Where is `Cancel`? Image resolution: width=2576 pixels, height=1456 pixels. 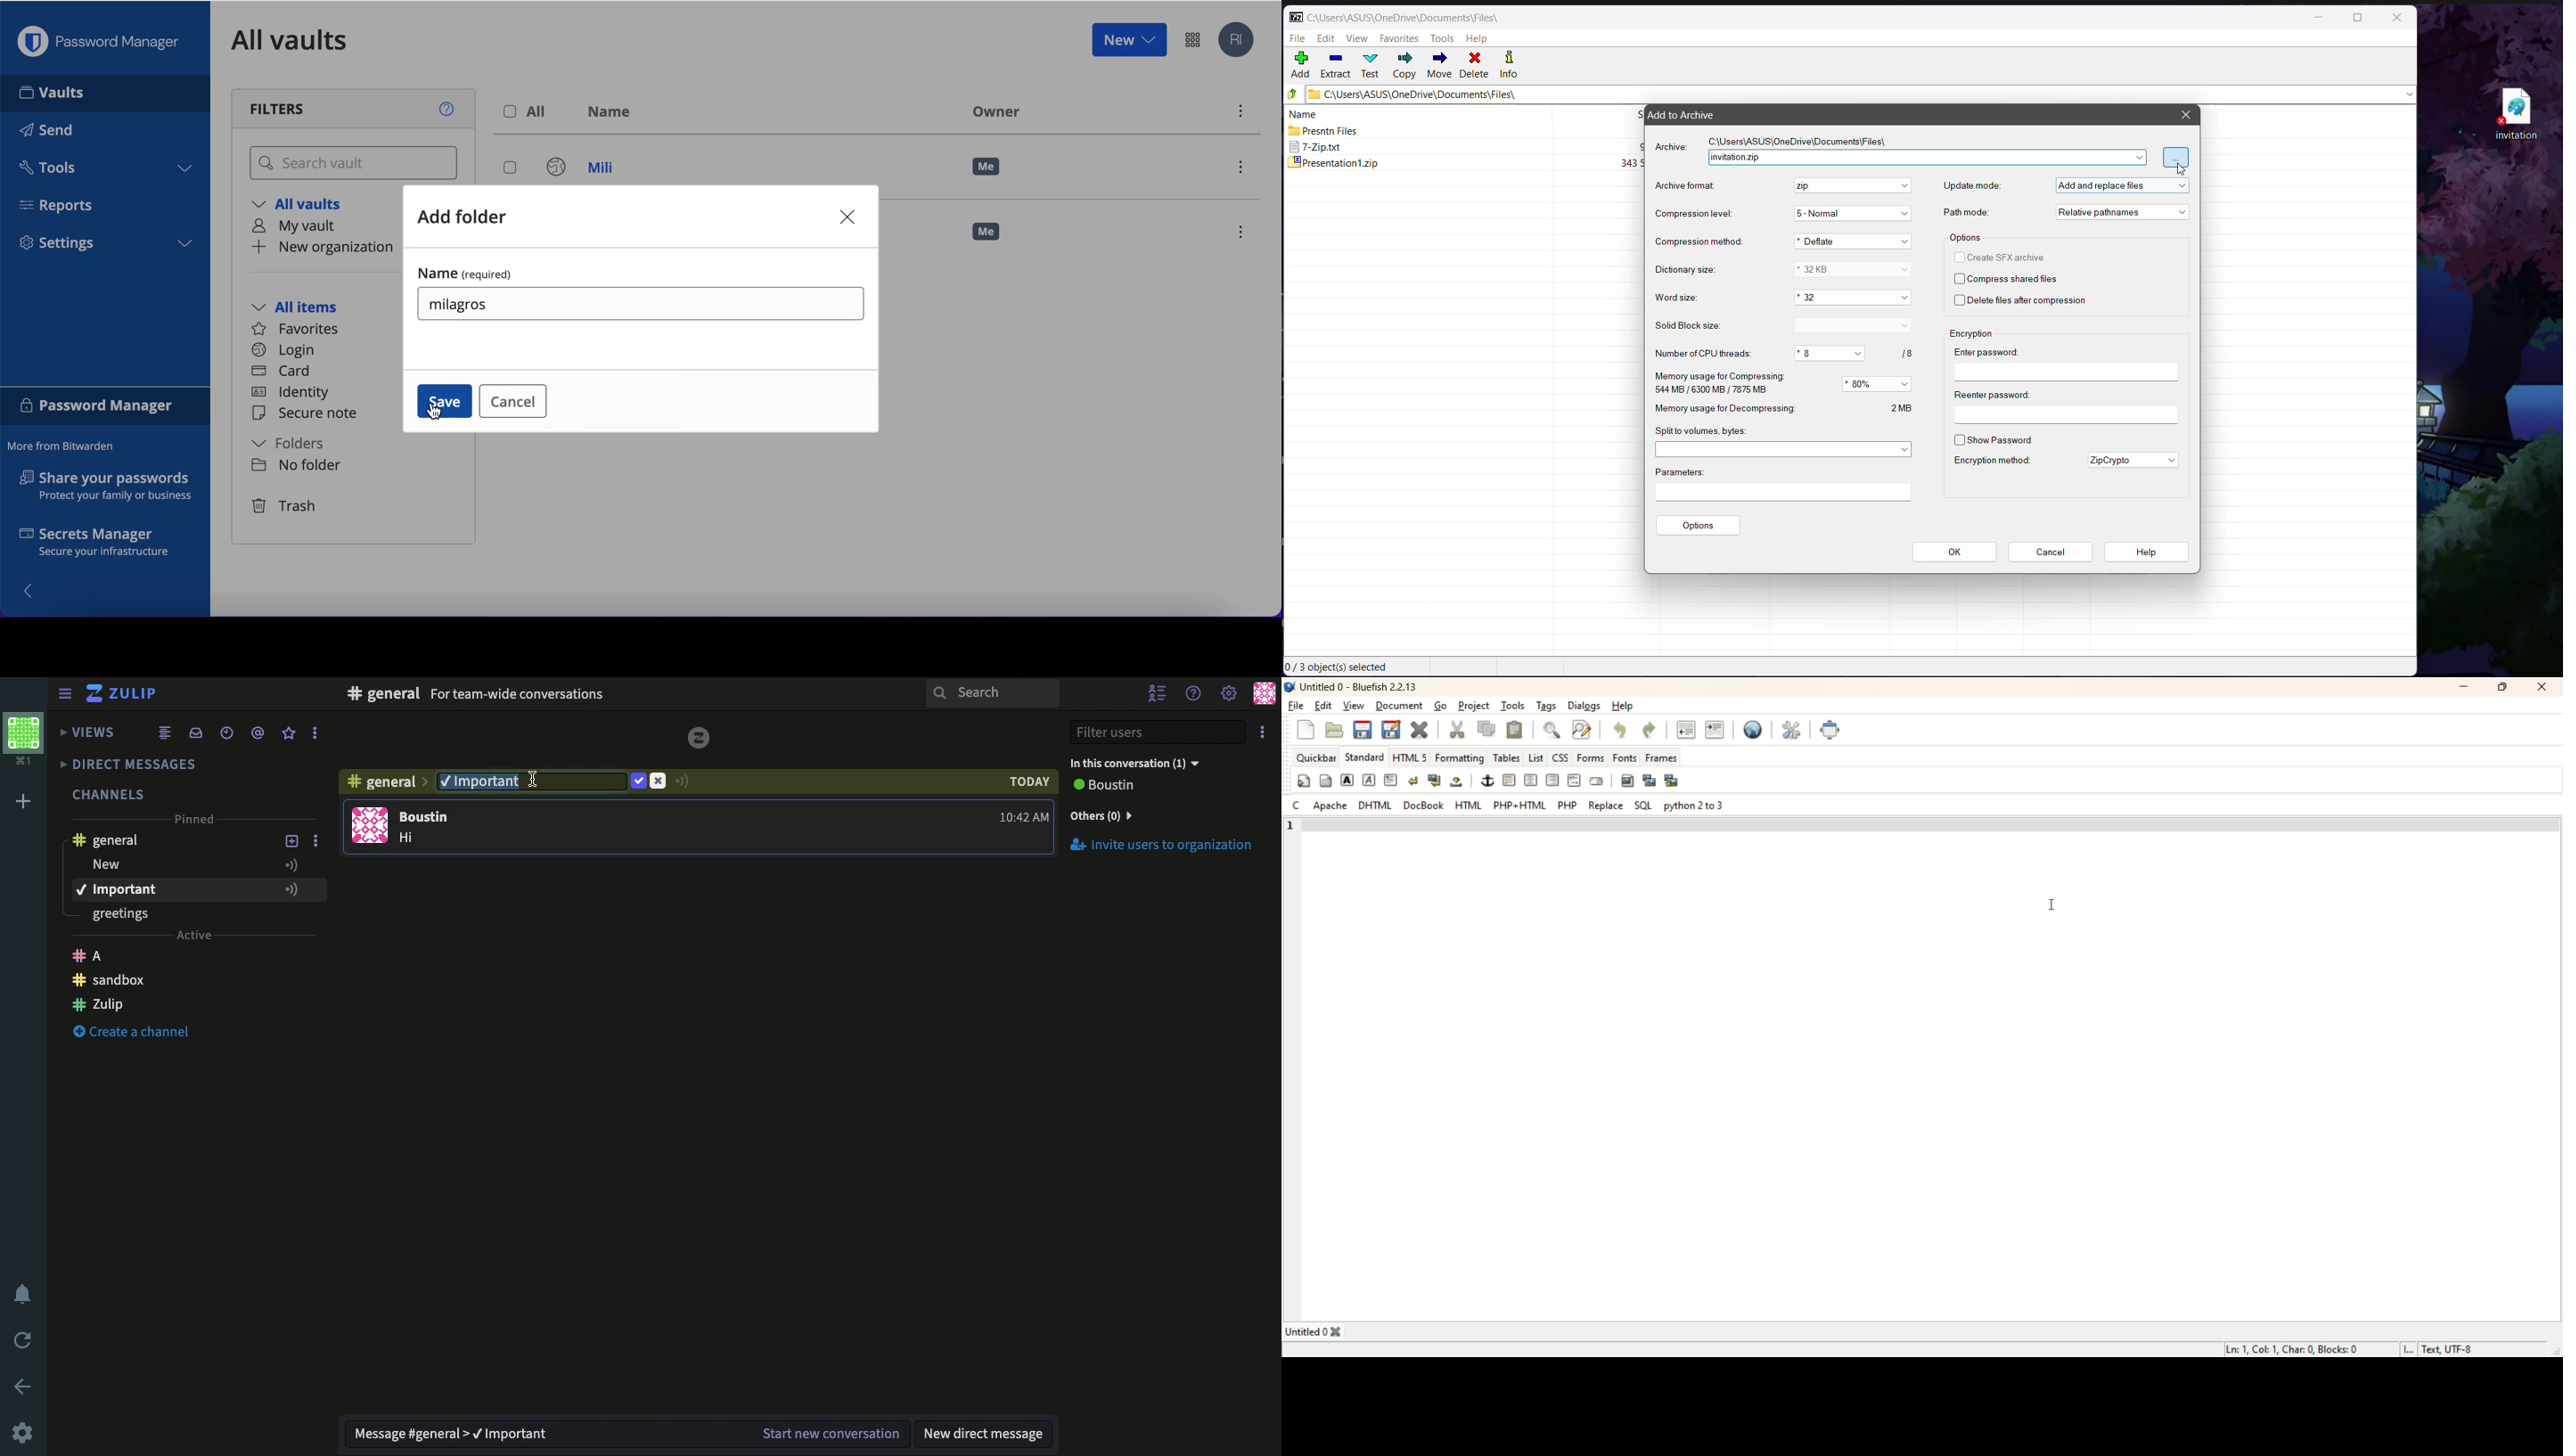 Cancel is located at coordinates (2050, 553).